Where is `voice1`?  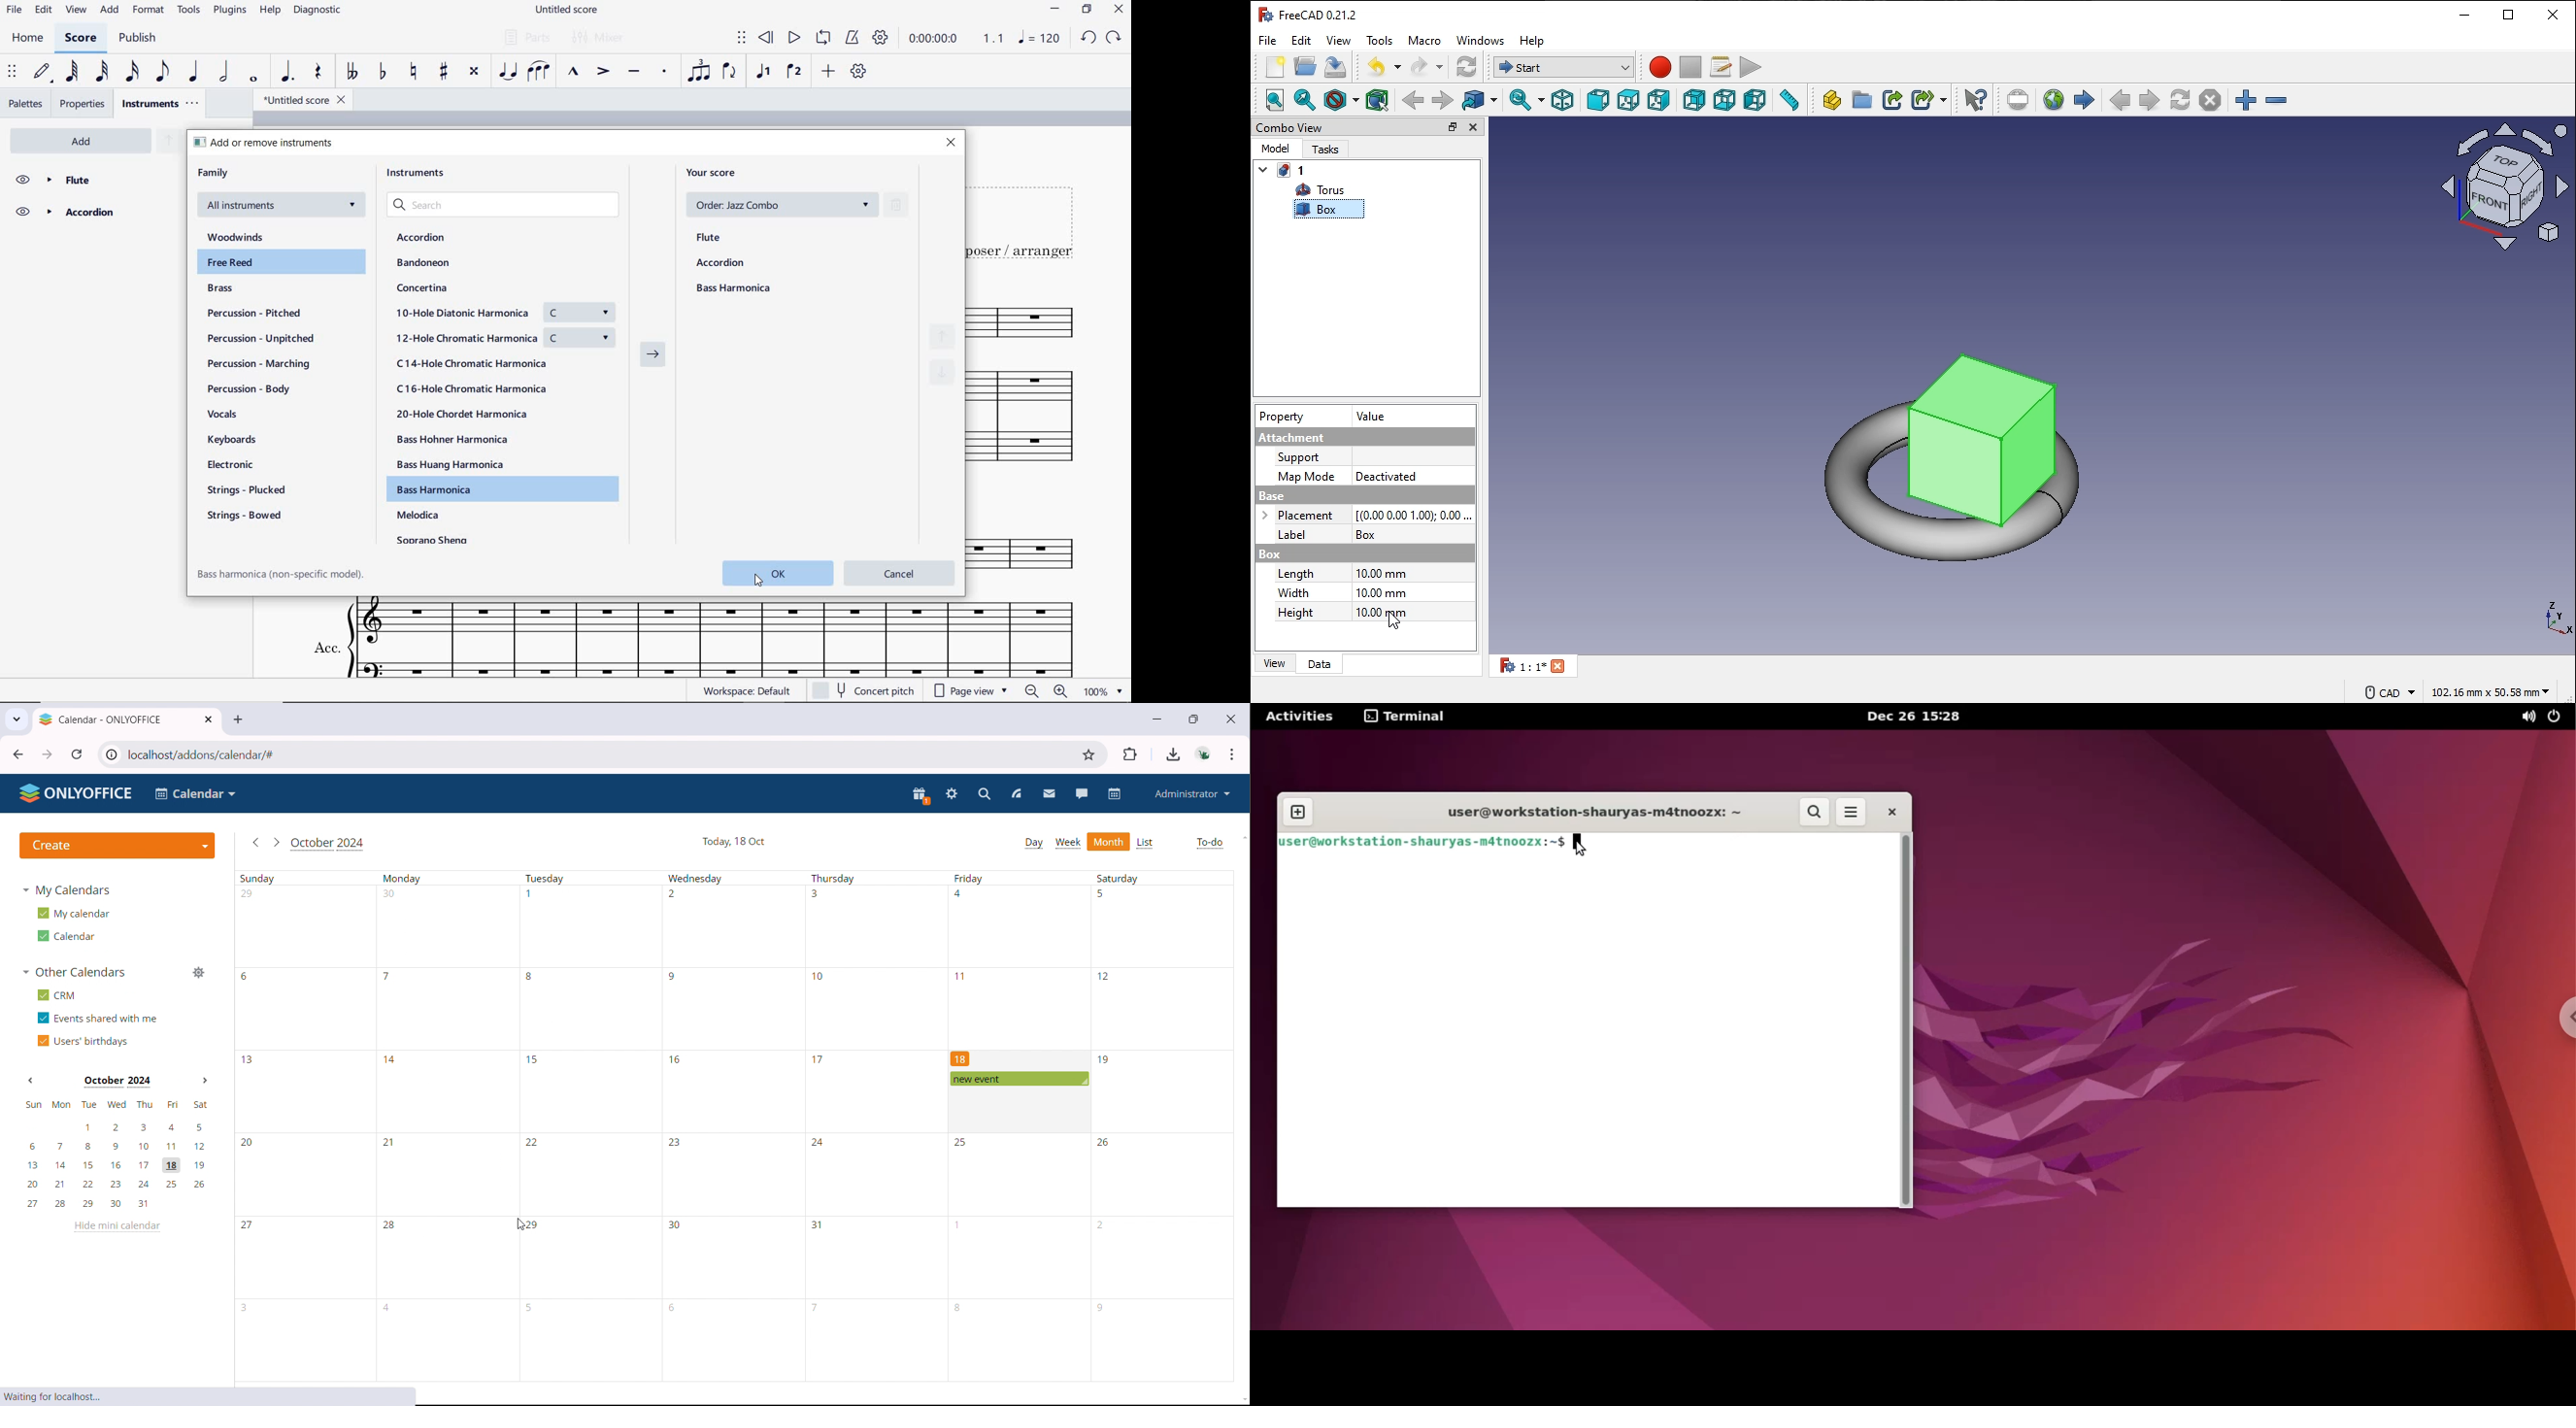 voice1 is located at coordinates (763, 72).